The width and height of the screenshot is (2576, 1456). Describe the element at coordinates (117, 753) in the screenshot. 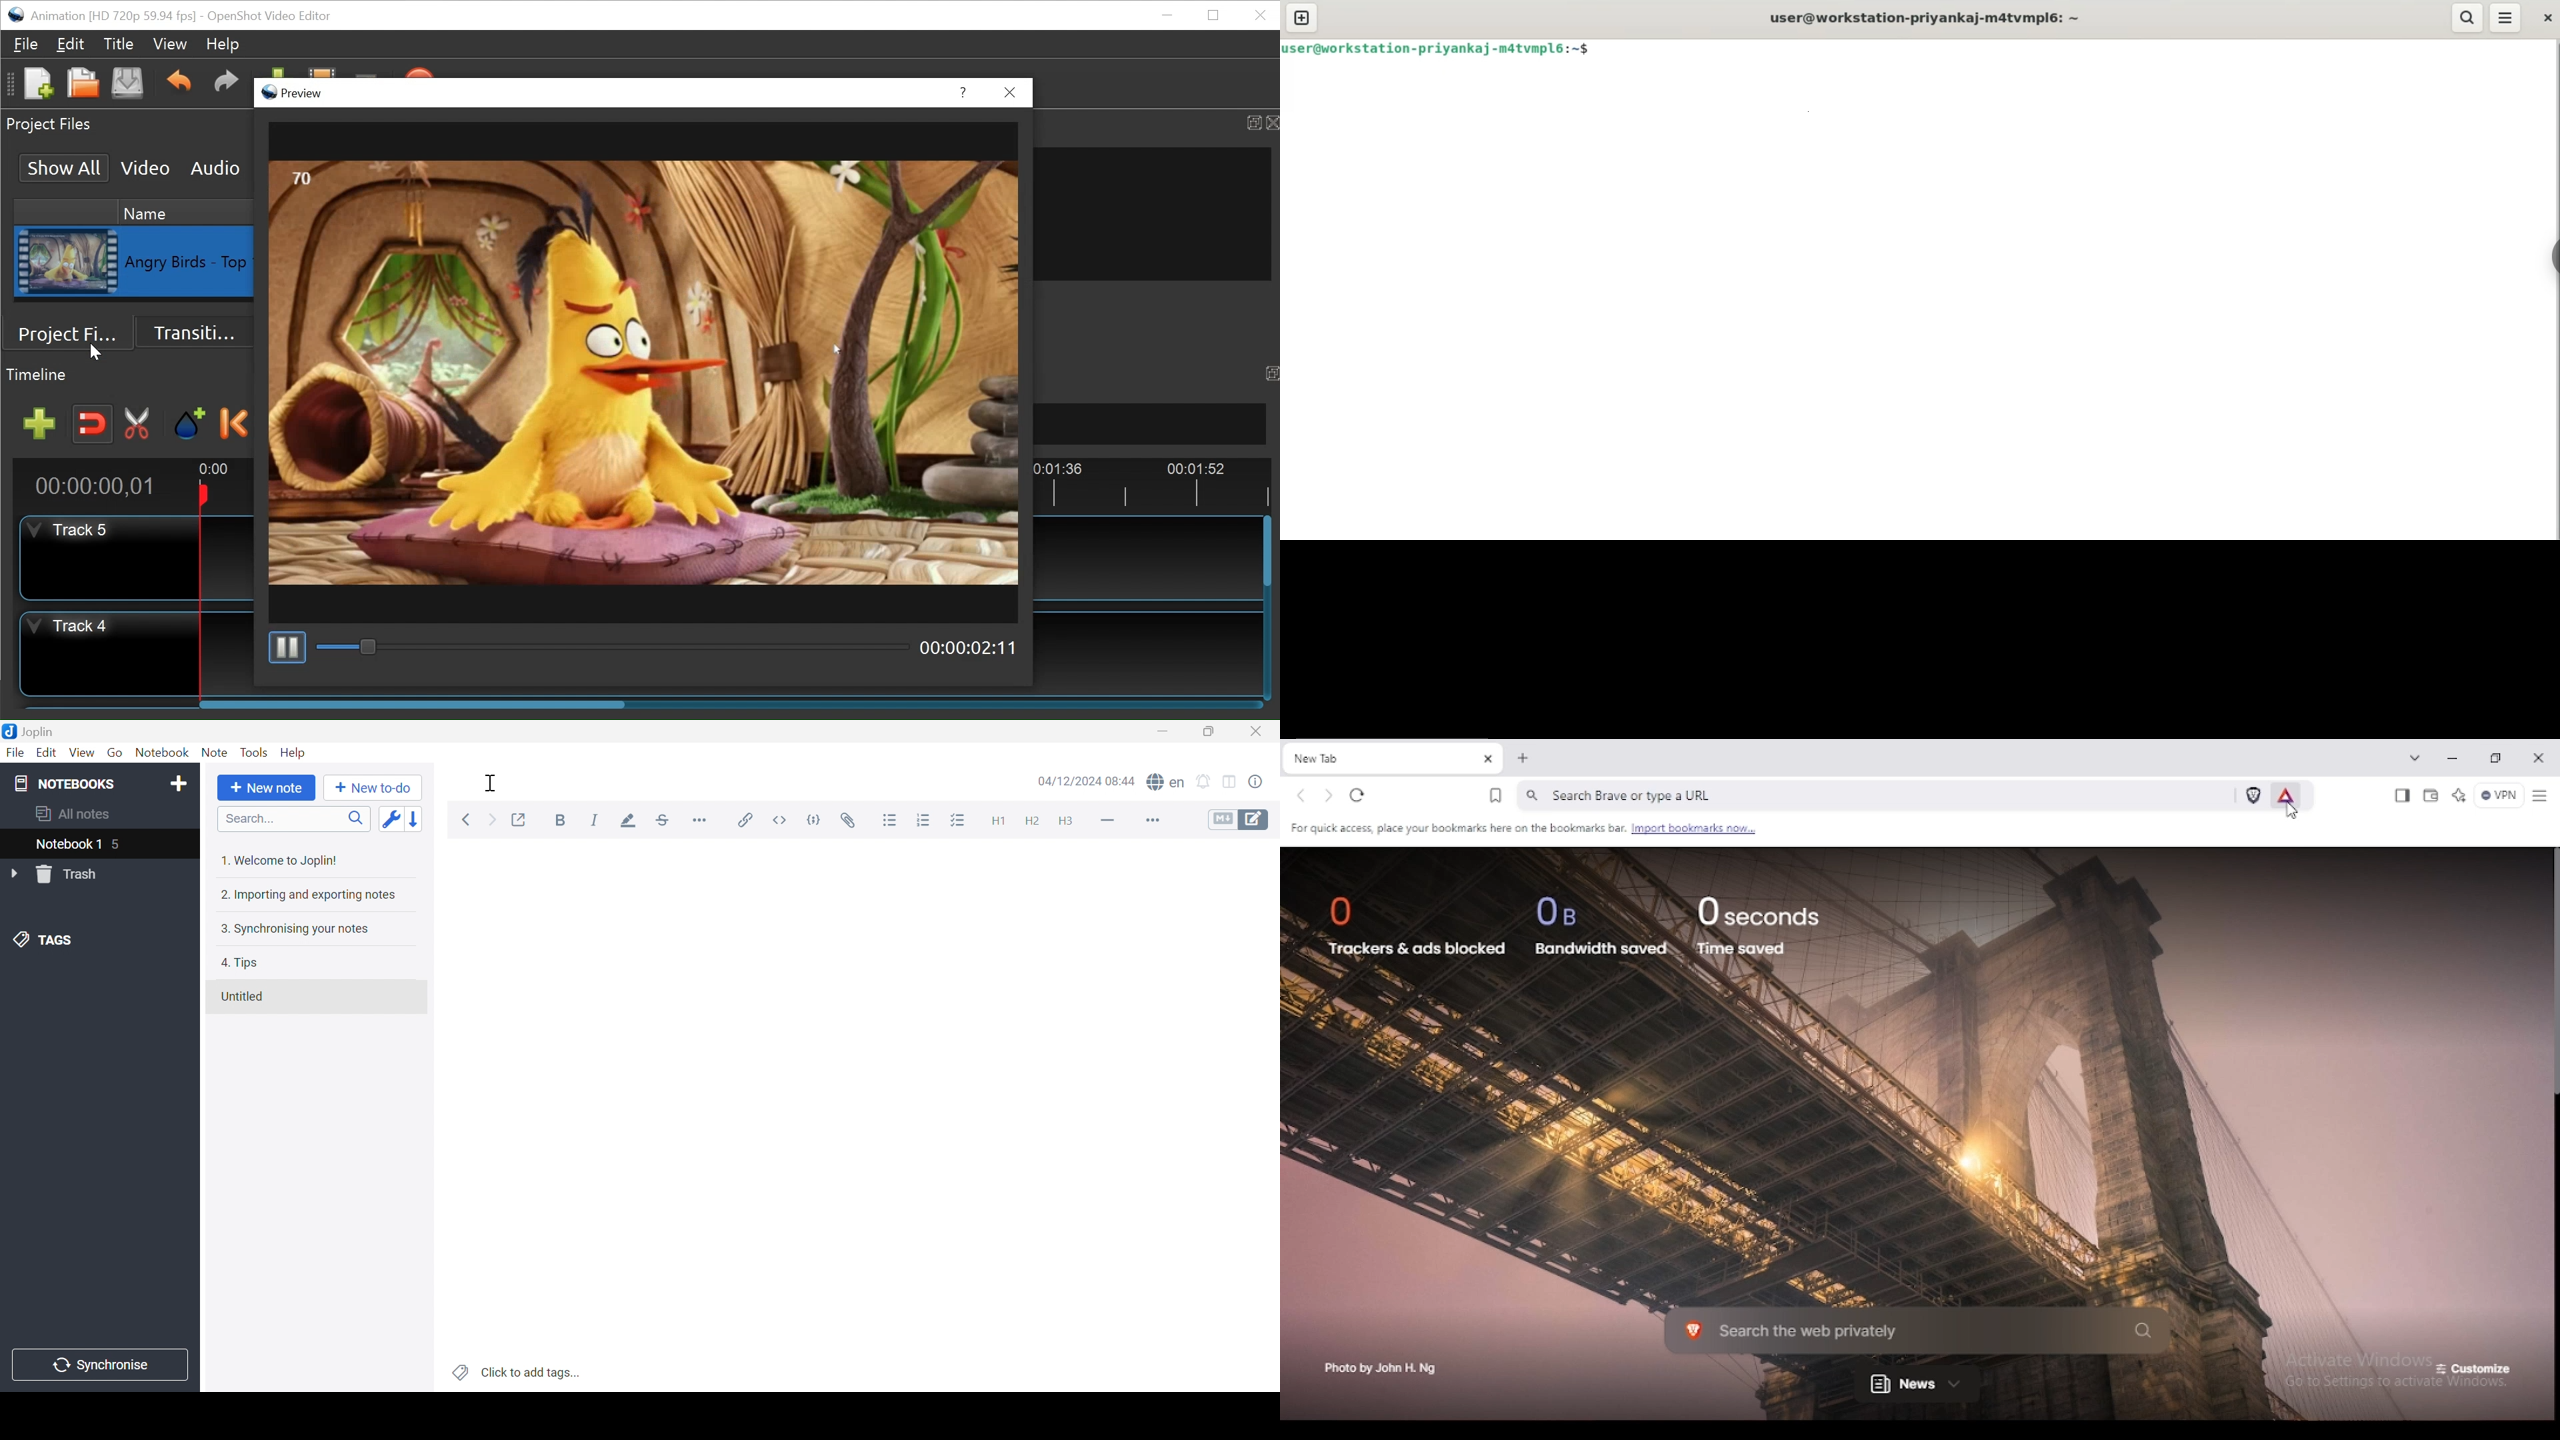

I see `Go` at that location.